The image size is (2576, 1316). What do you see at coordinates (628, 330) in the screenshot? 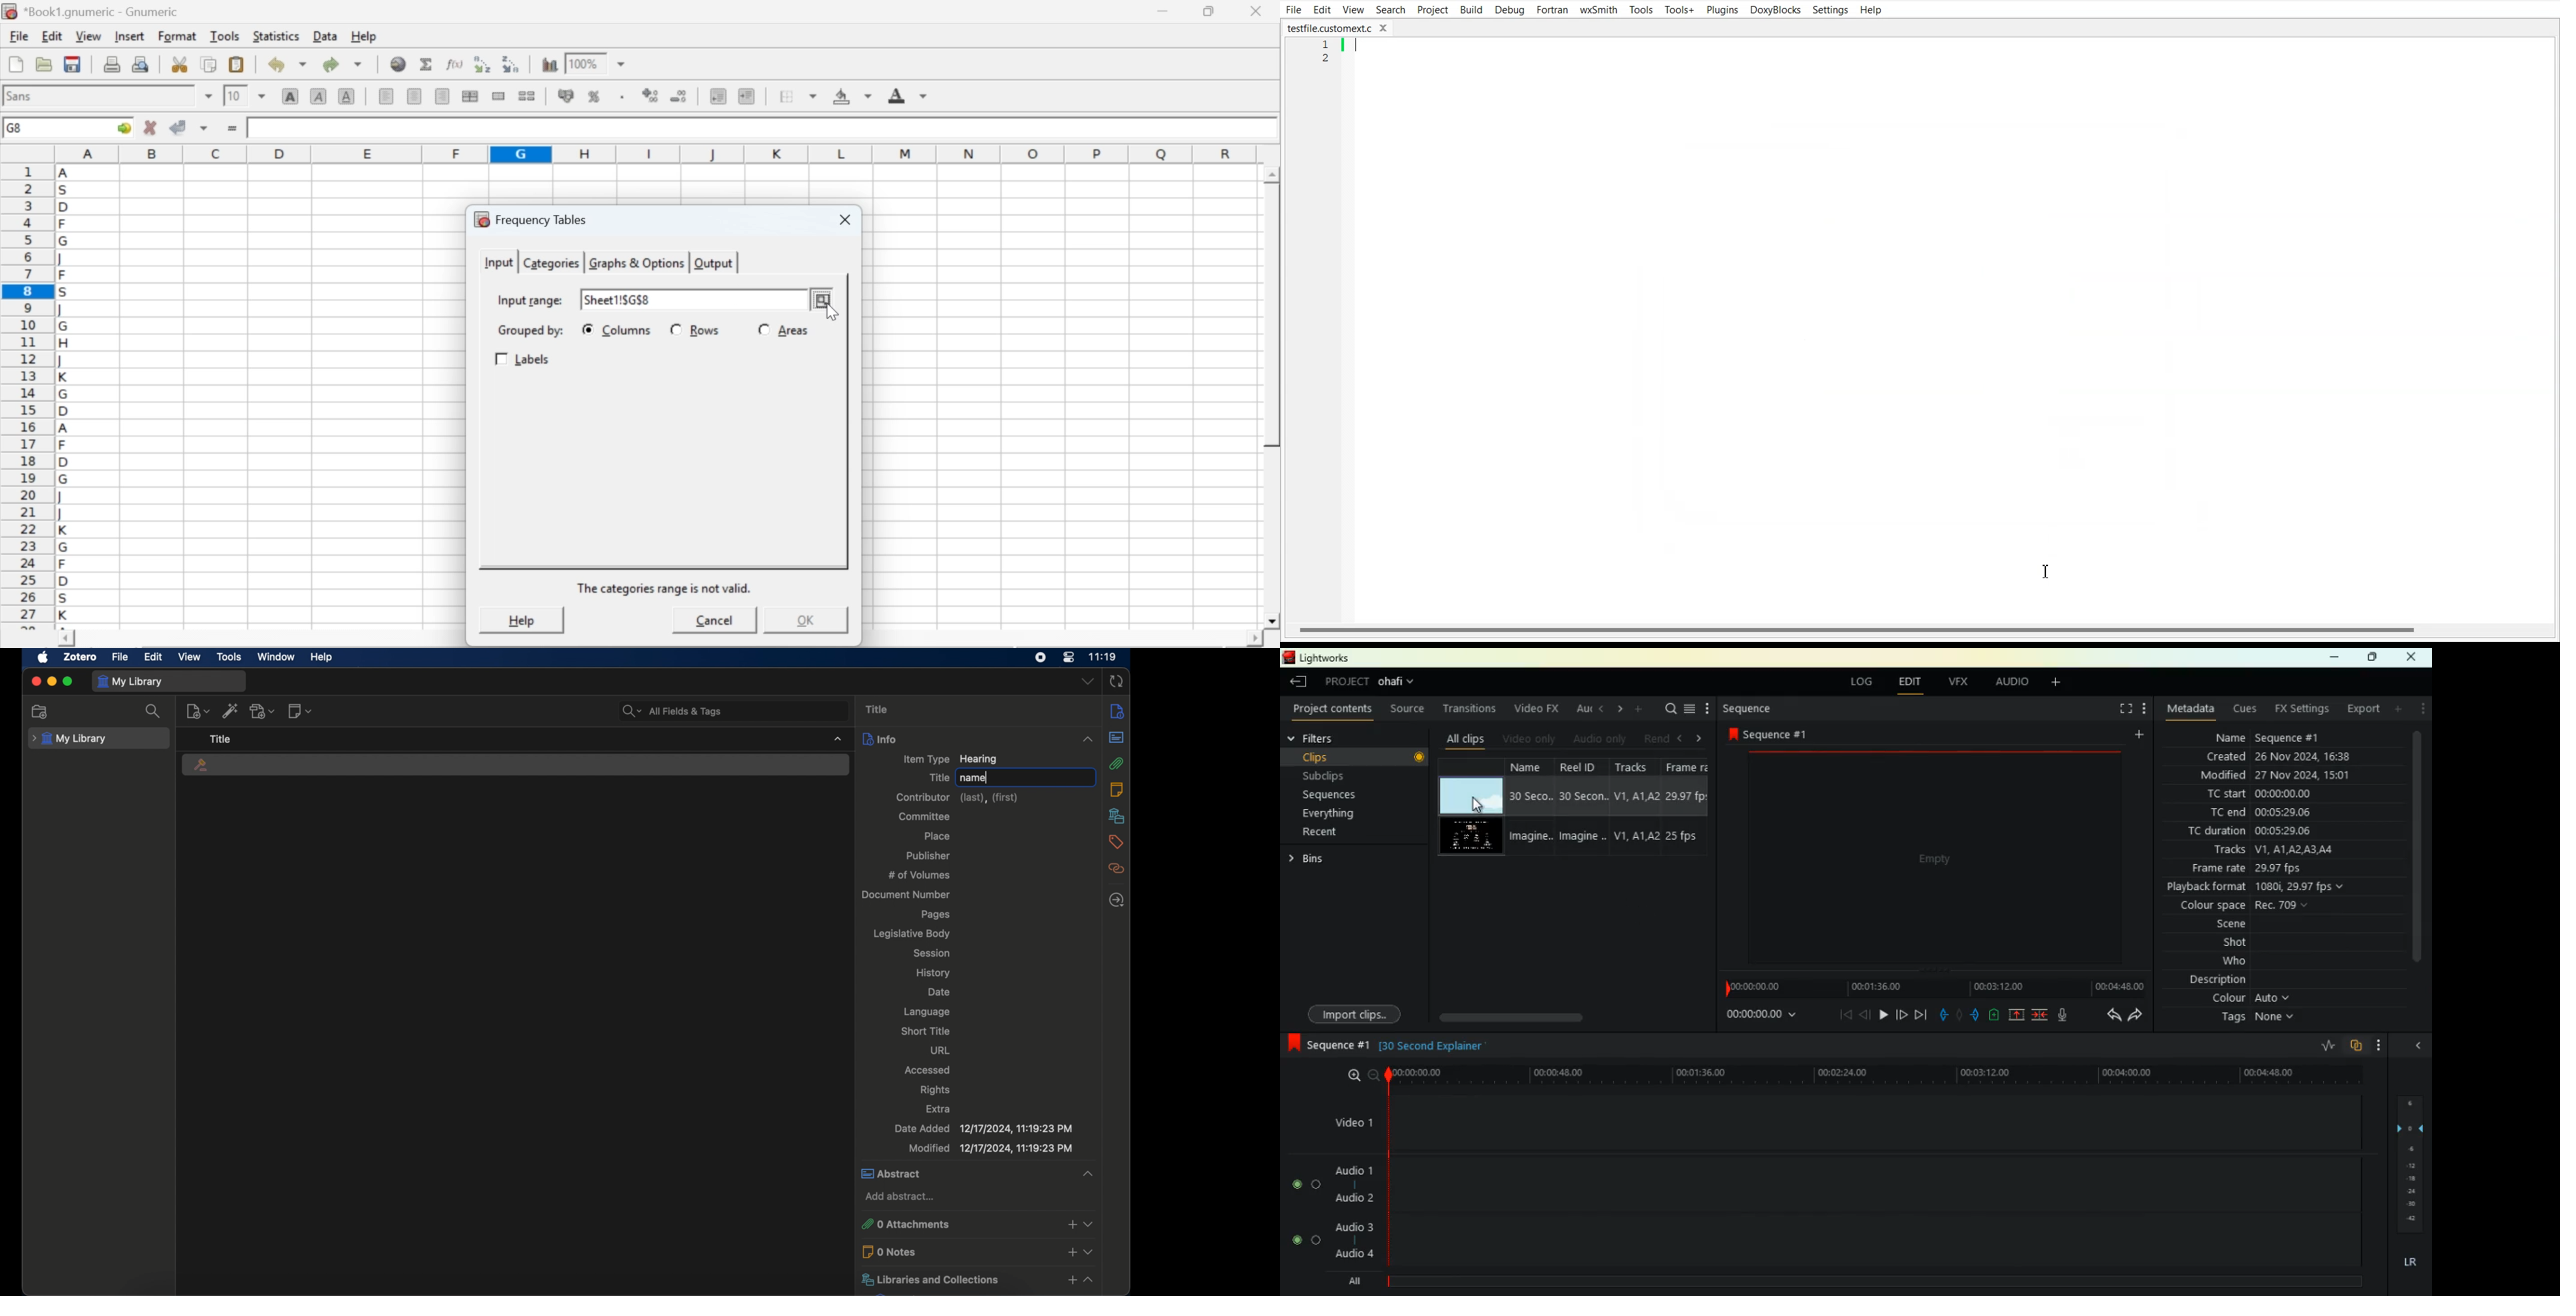
I see `columns` at bounding box center [628, 330].